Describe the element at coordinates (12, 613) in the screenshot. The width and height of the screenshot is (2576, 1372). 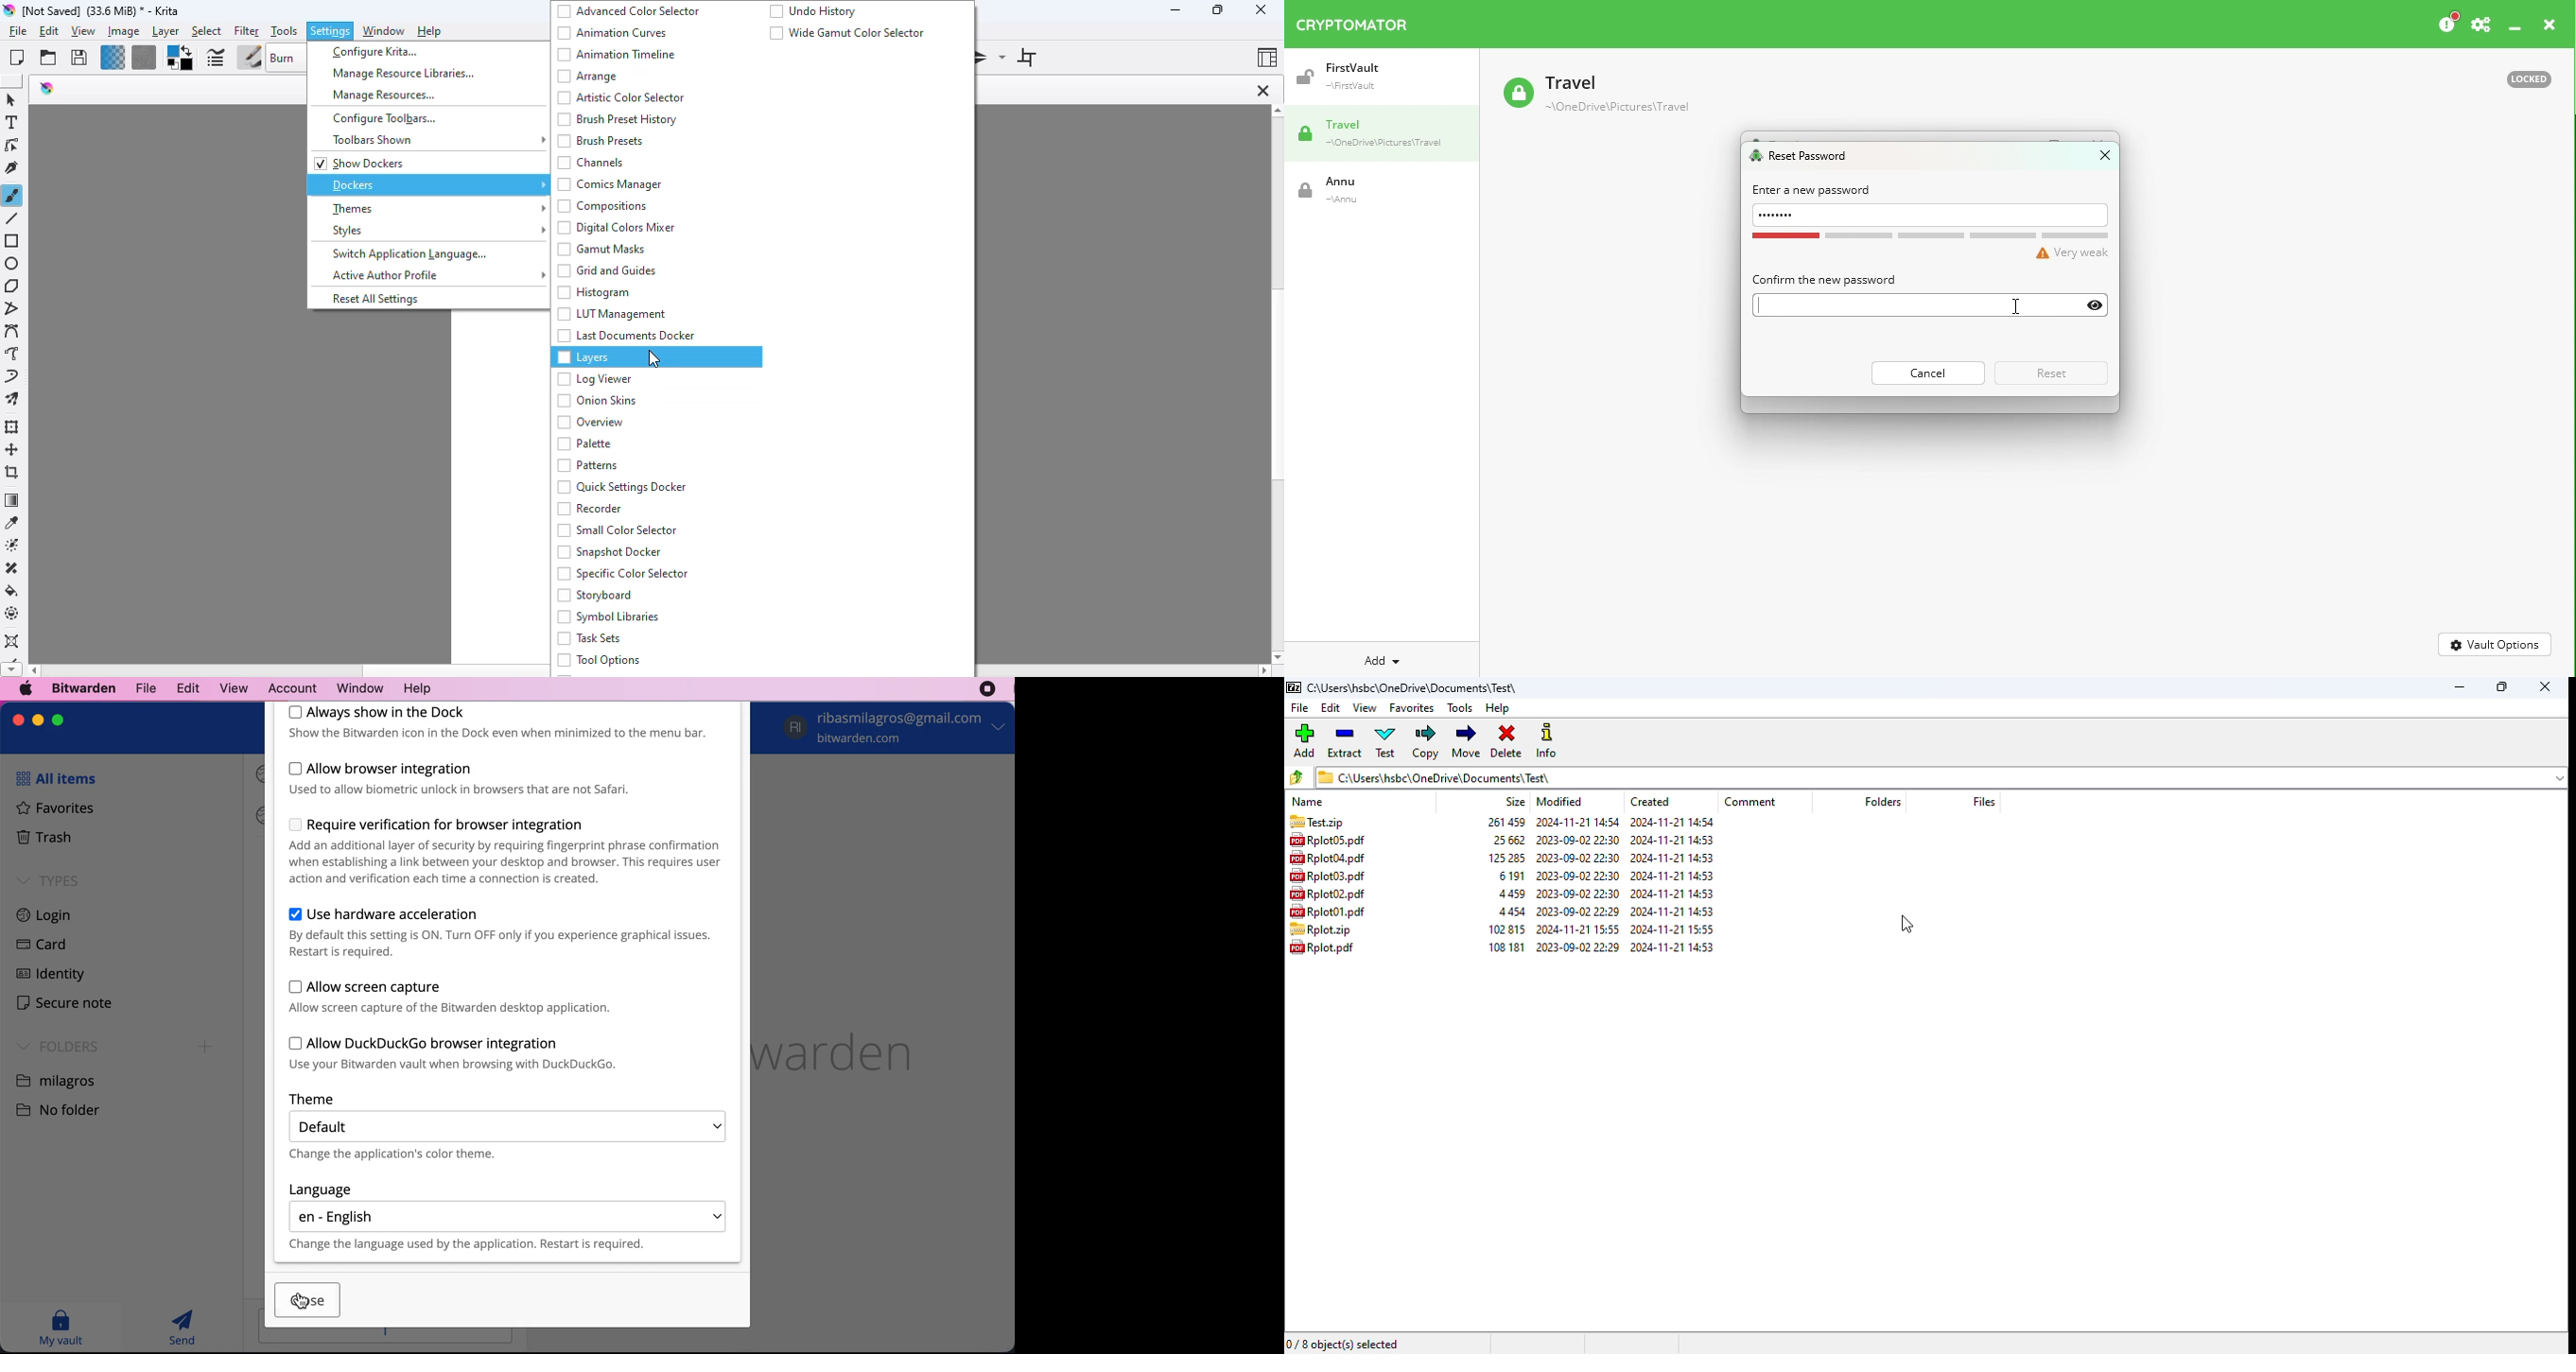
I see `enclose and fill tool` at that location.